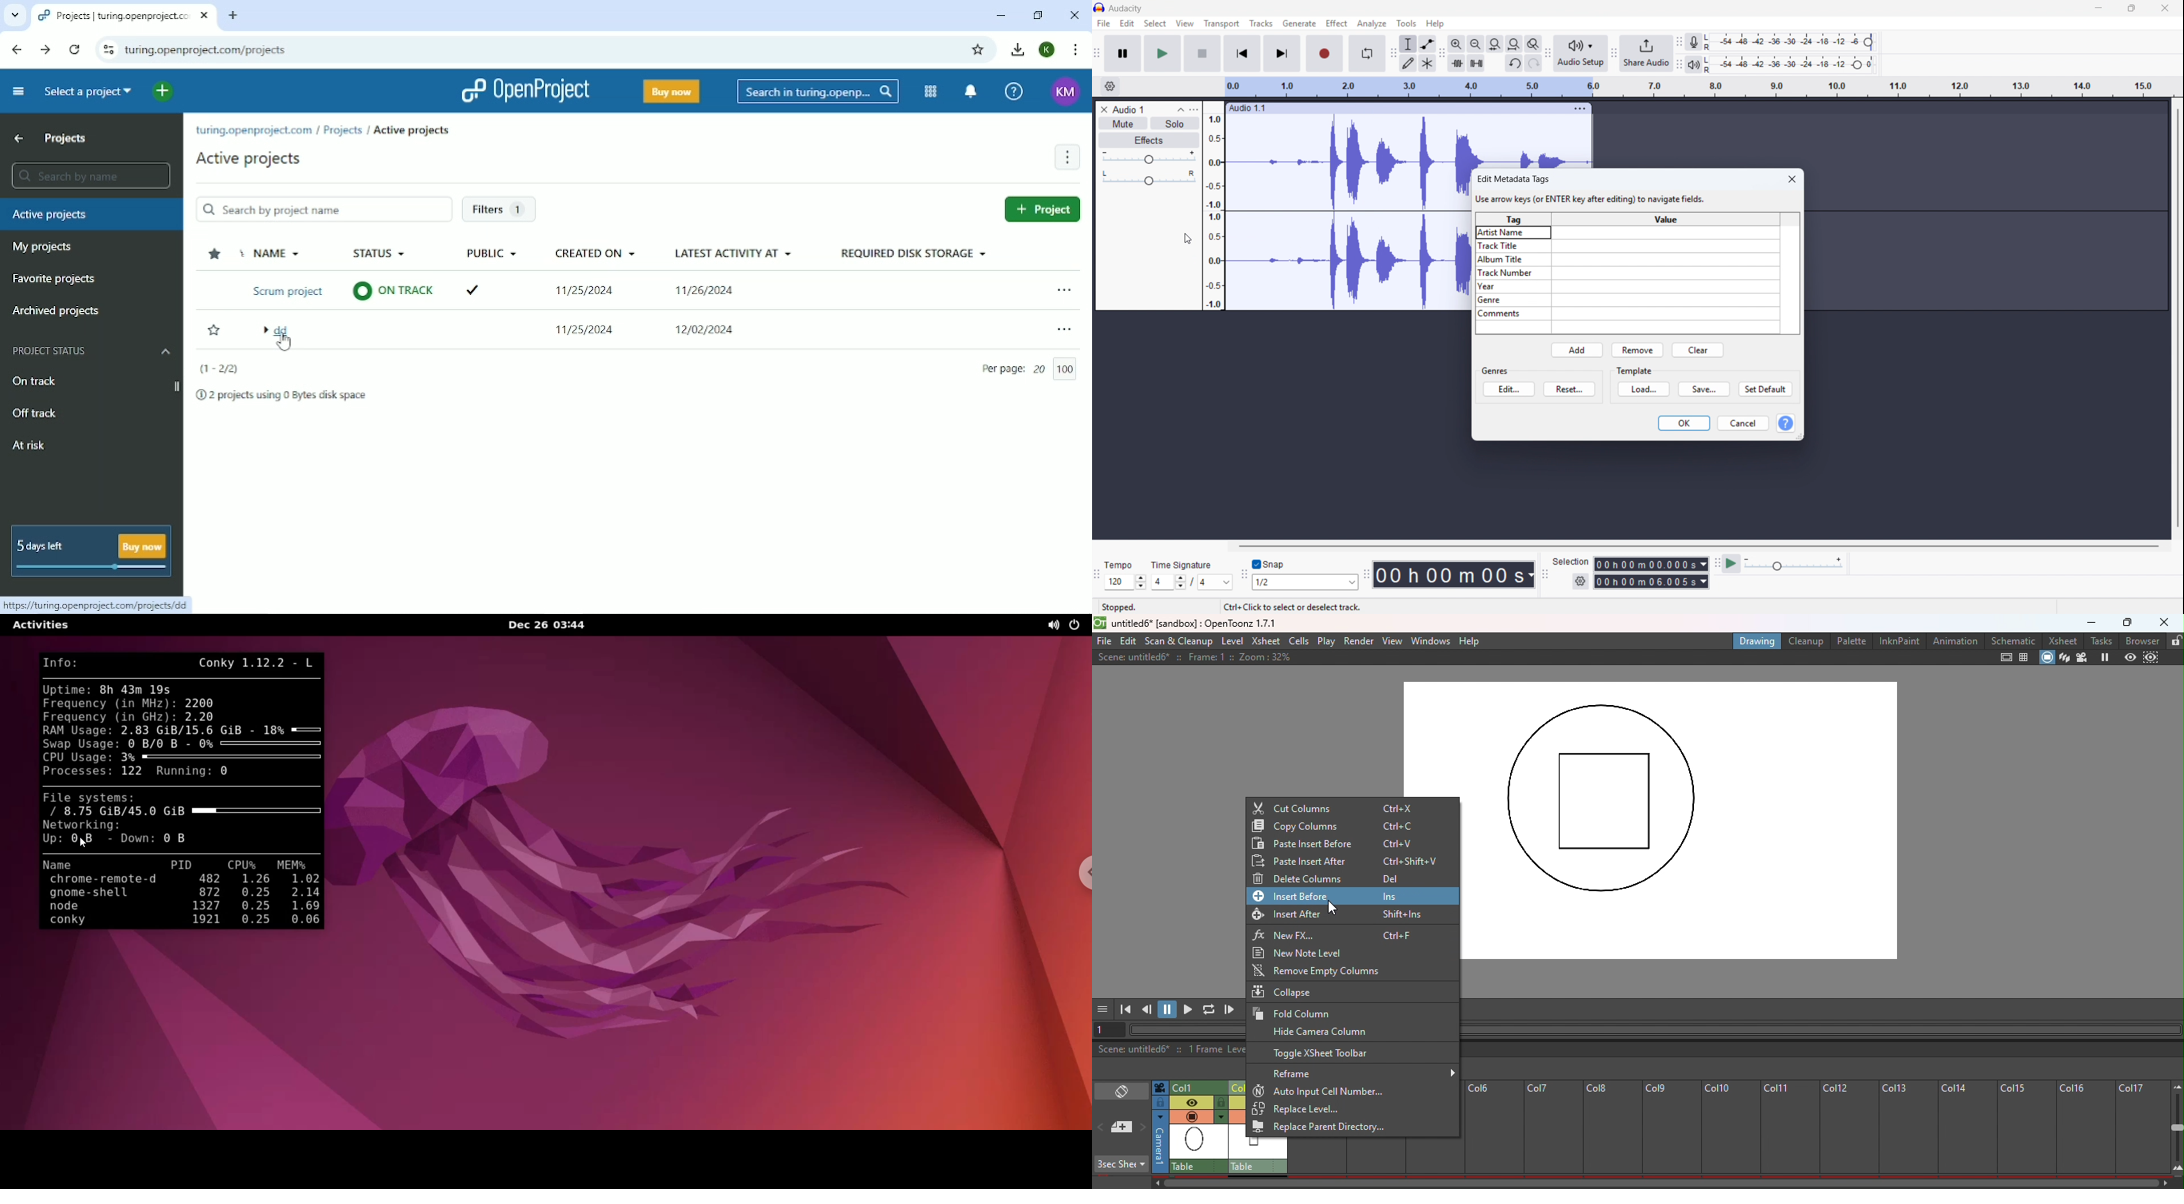 Image resolution: width=2184 pixels, height=1204 pixels. Describe the element at coordinates (1126, 582) in the screenshot. I see `set tempo` at that location.